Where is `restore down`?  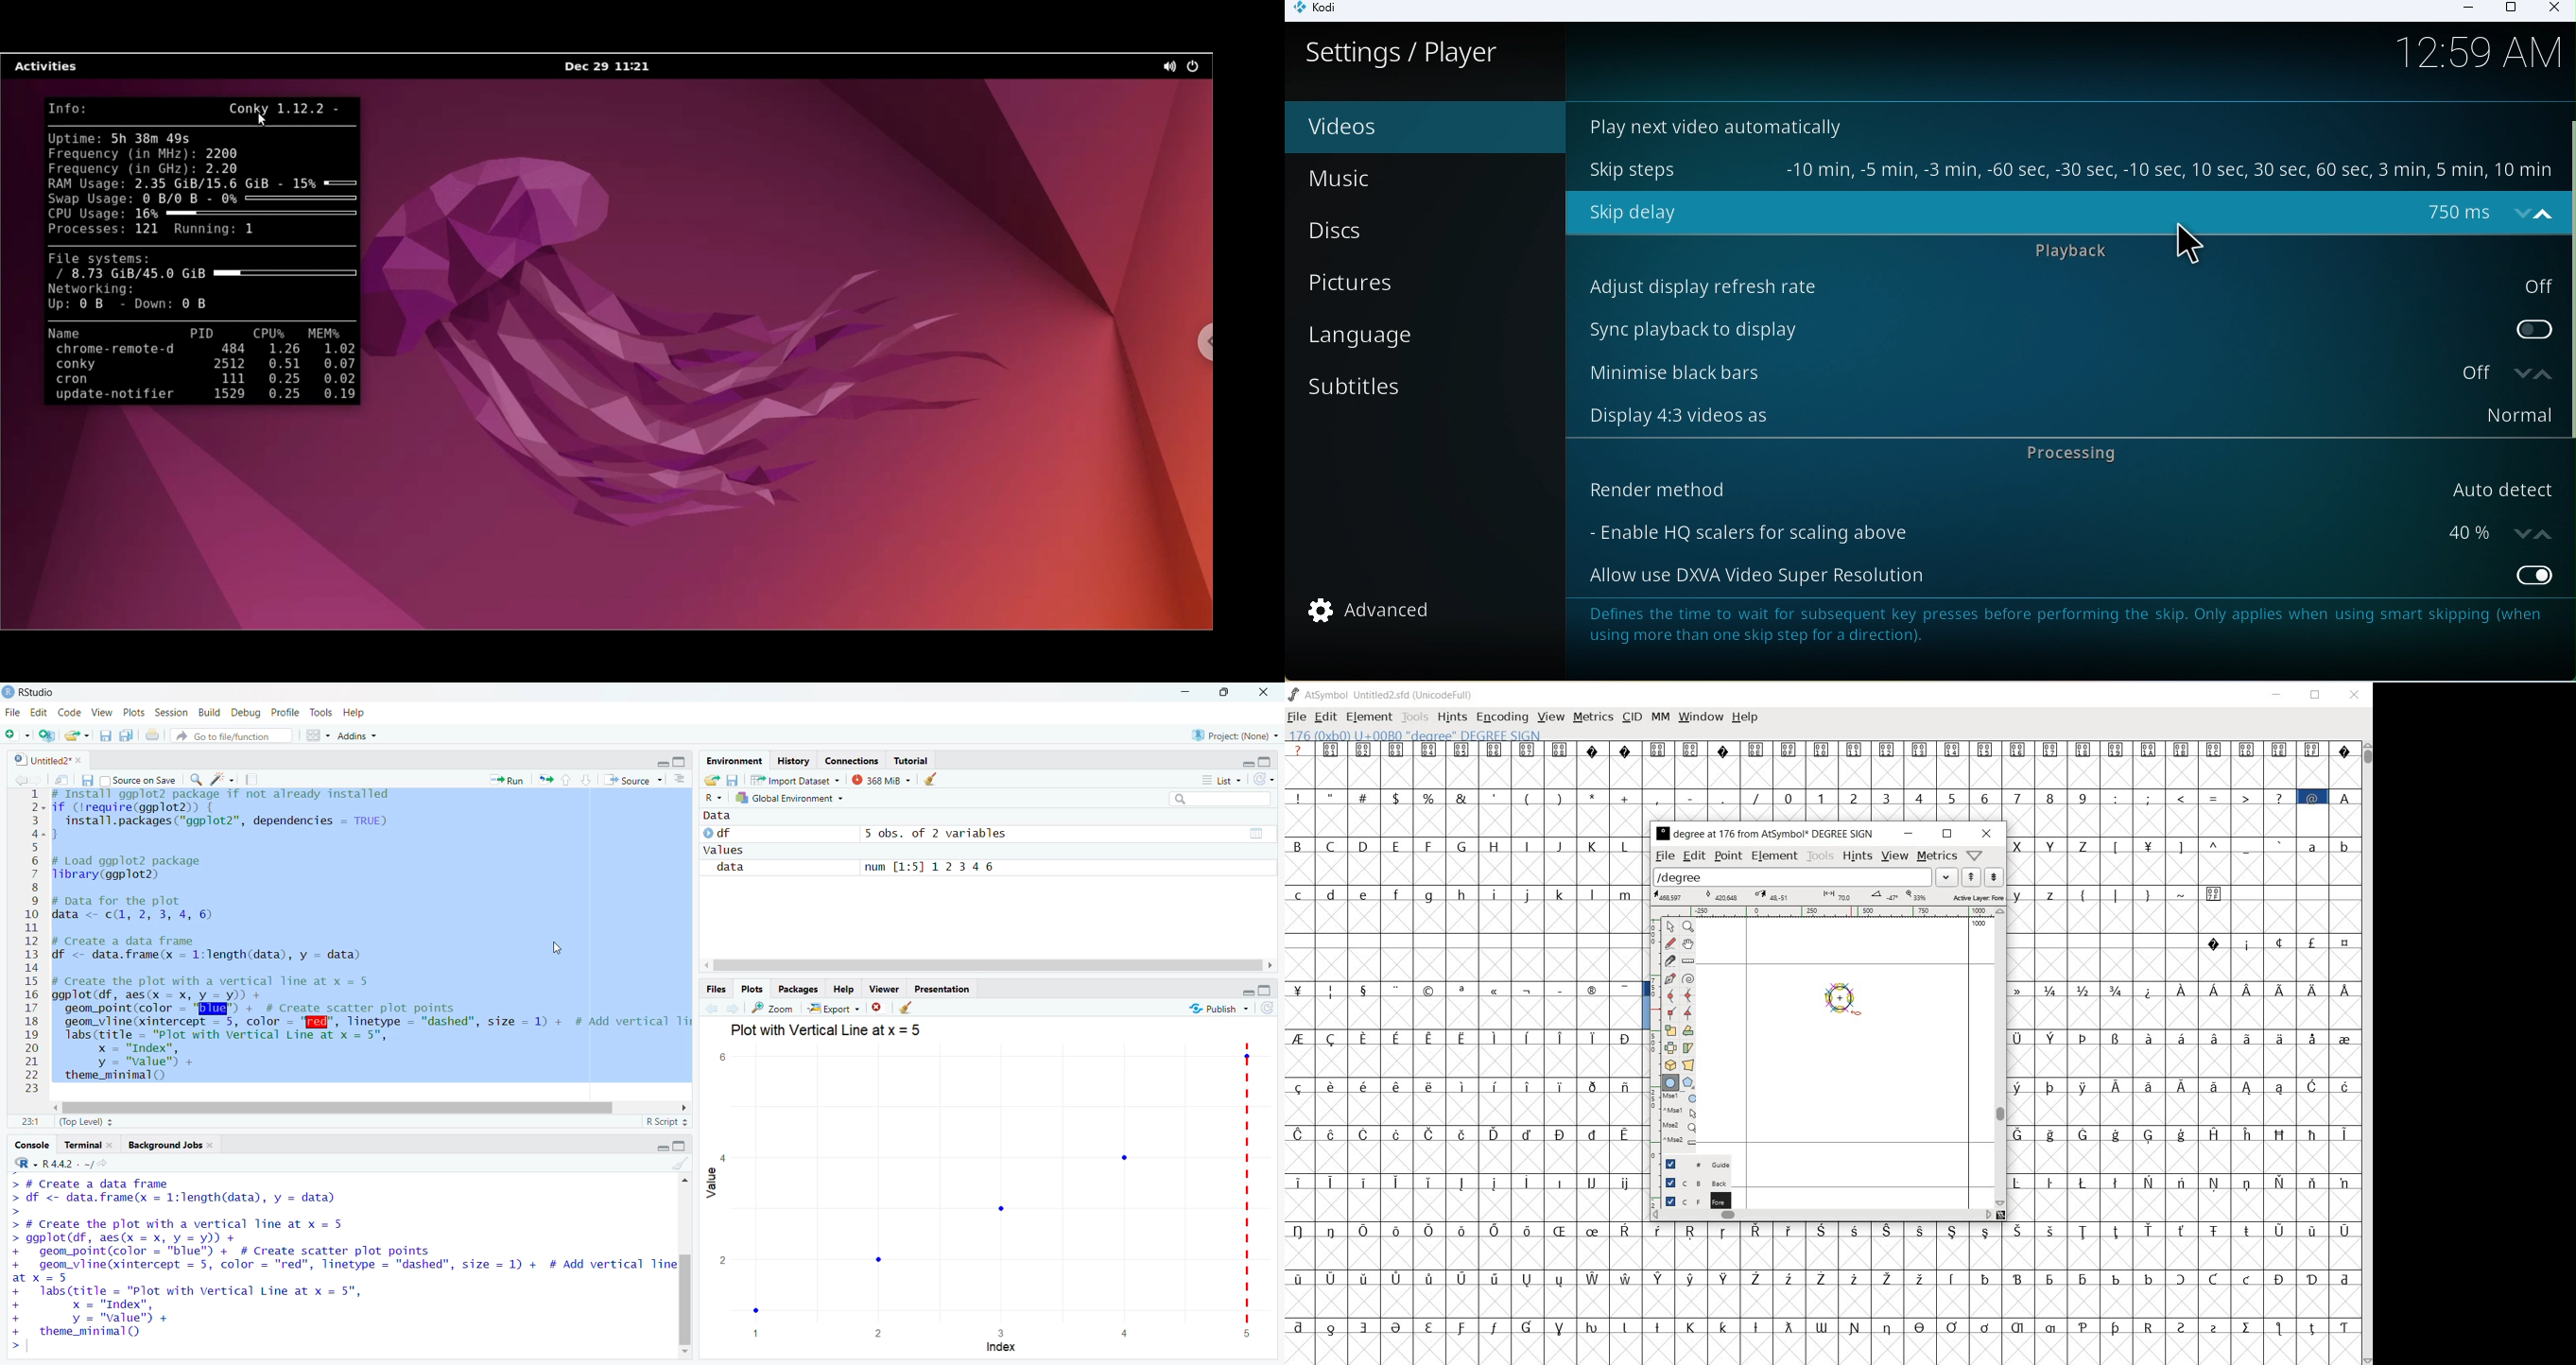
restore down is located at coordinates (1947, 835).